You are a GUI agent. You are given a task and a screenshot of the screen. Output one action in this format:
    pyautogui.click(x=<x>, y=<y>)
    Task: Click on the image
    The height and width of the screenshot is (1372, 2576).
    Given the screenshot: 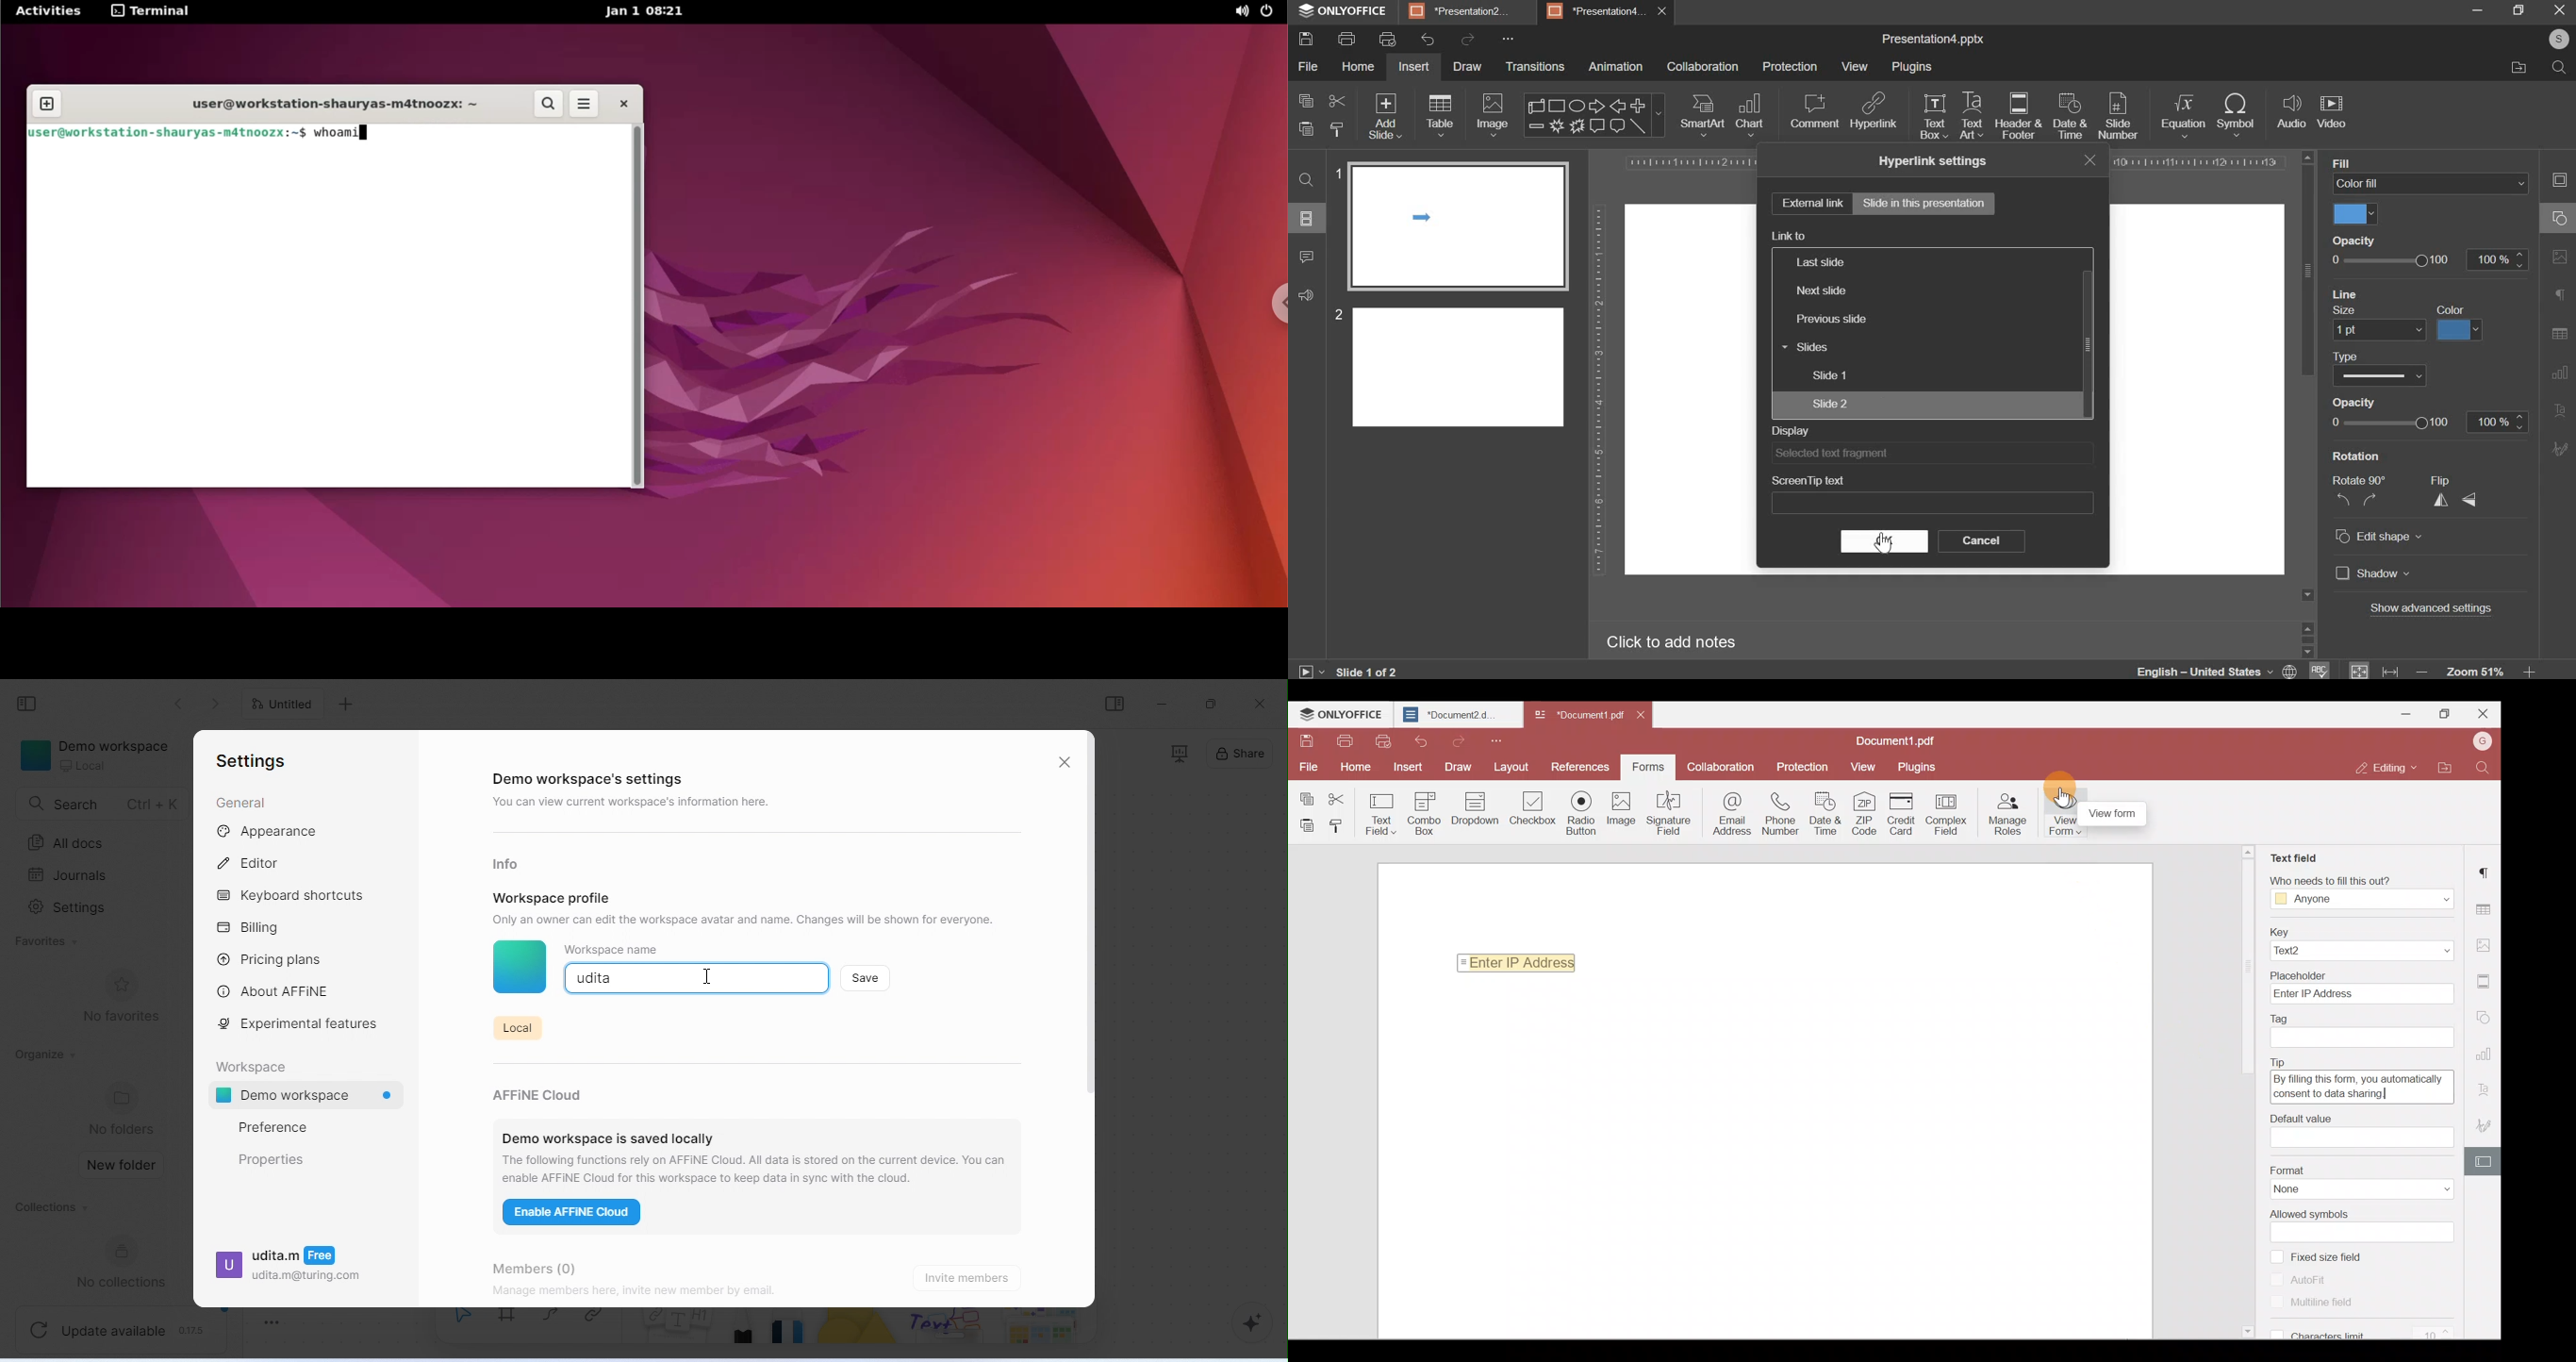 What is the action you would take?
    pyautogui.click(x=1491, y=115)
    